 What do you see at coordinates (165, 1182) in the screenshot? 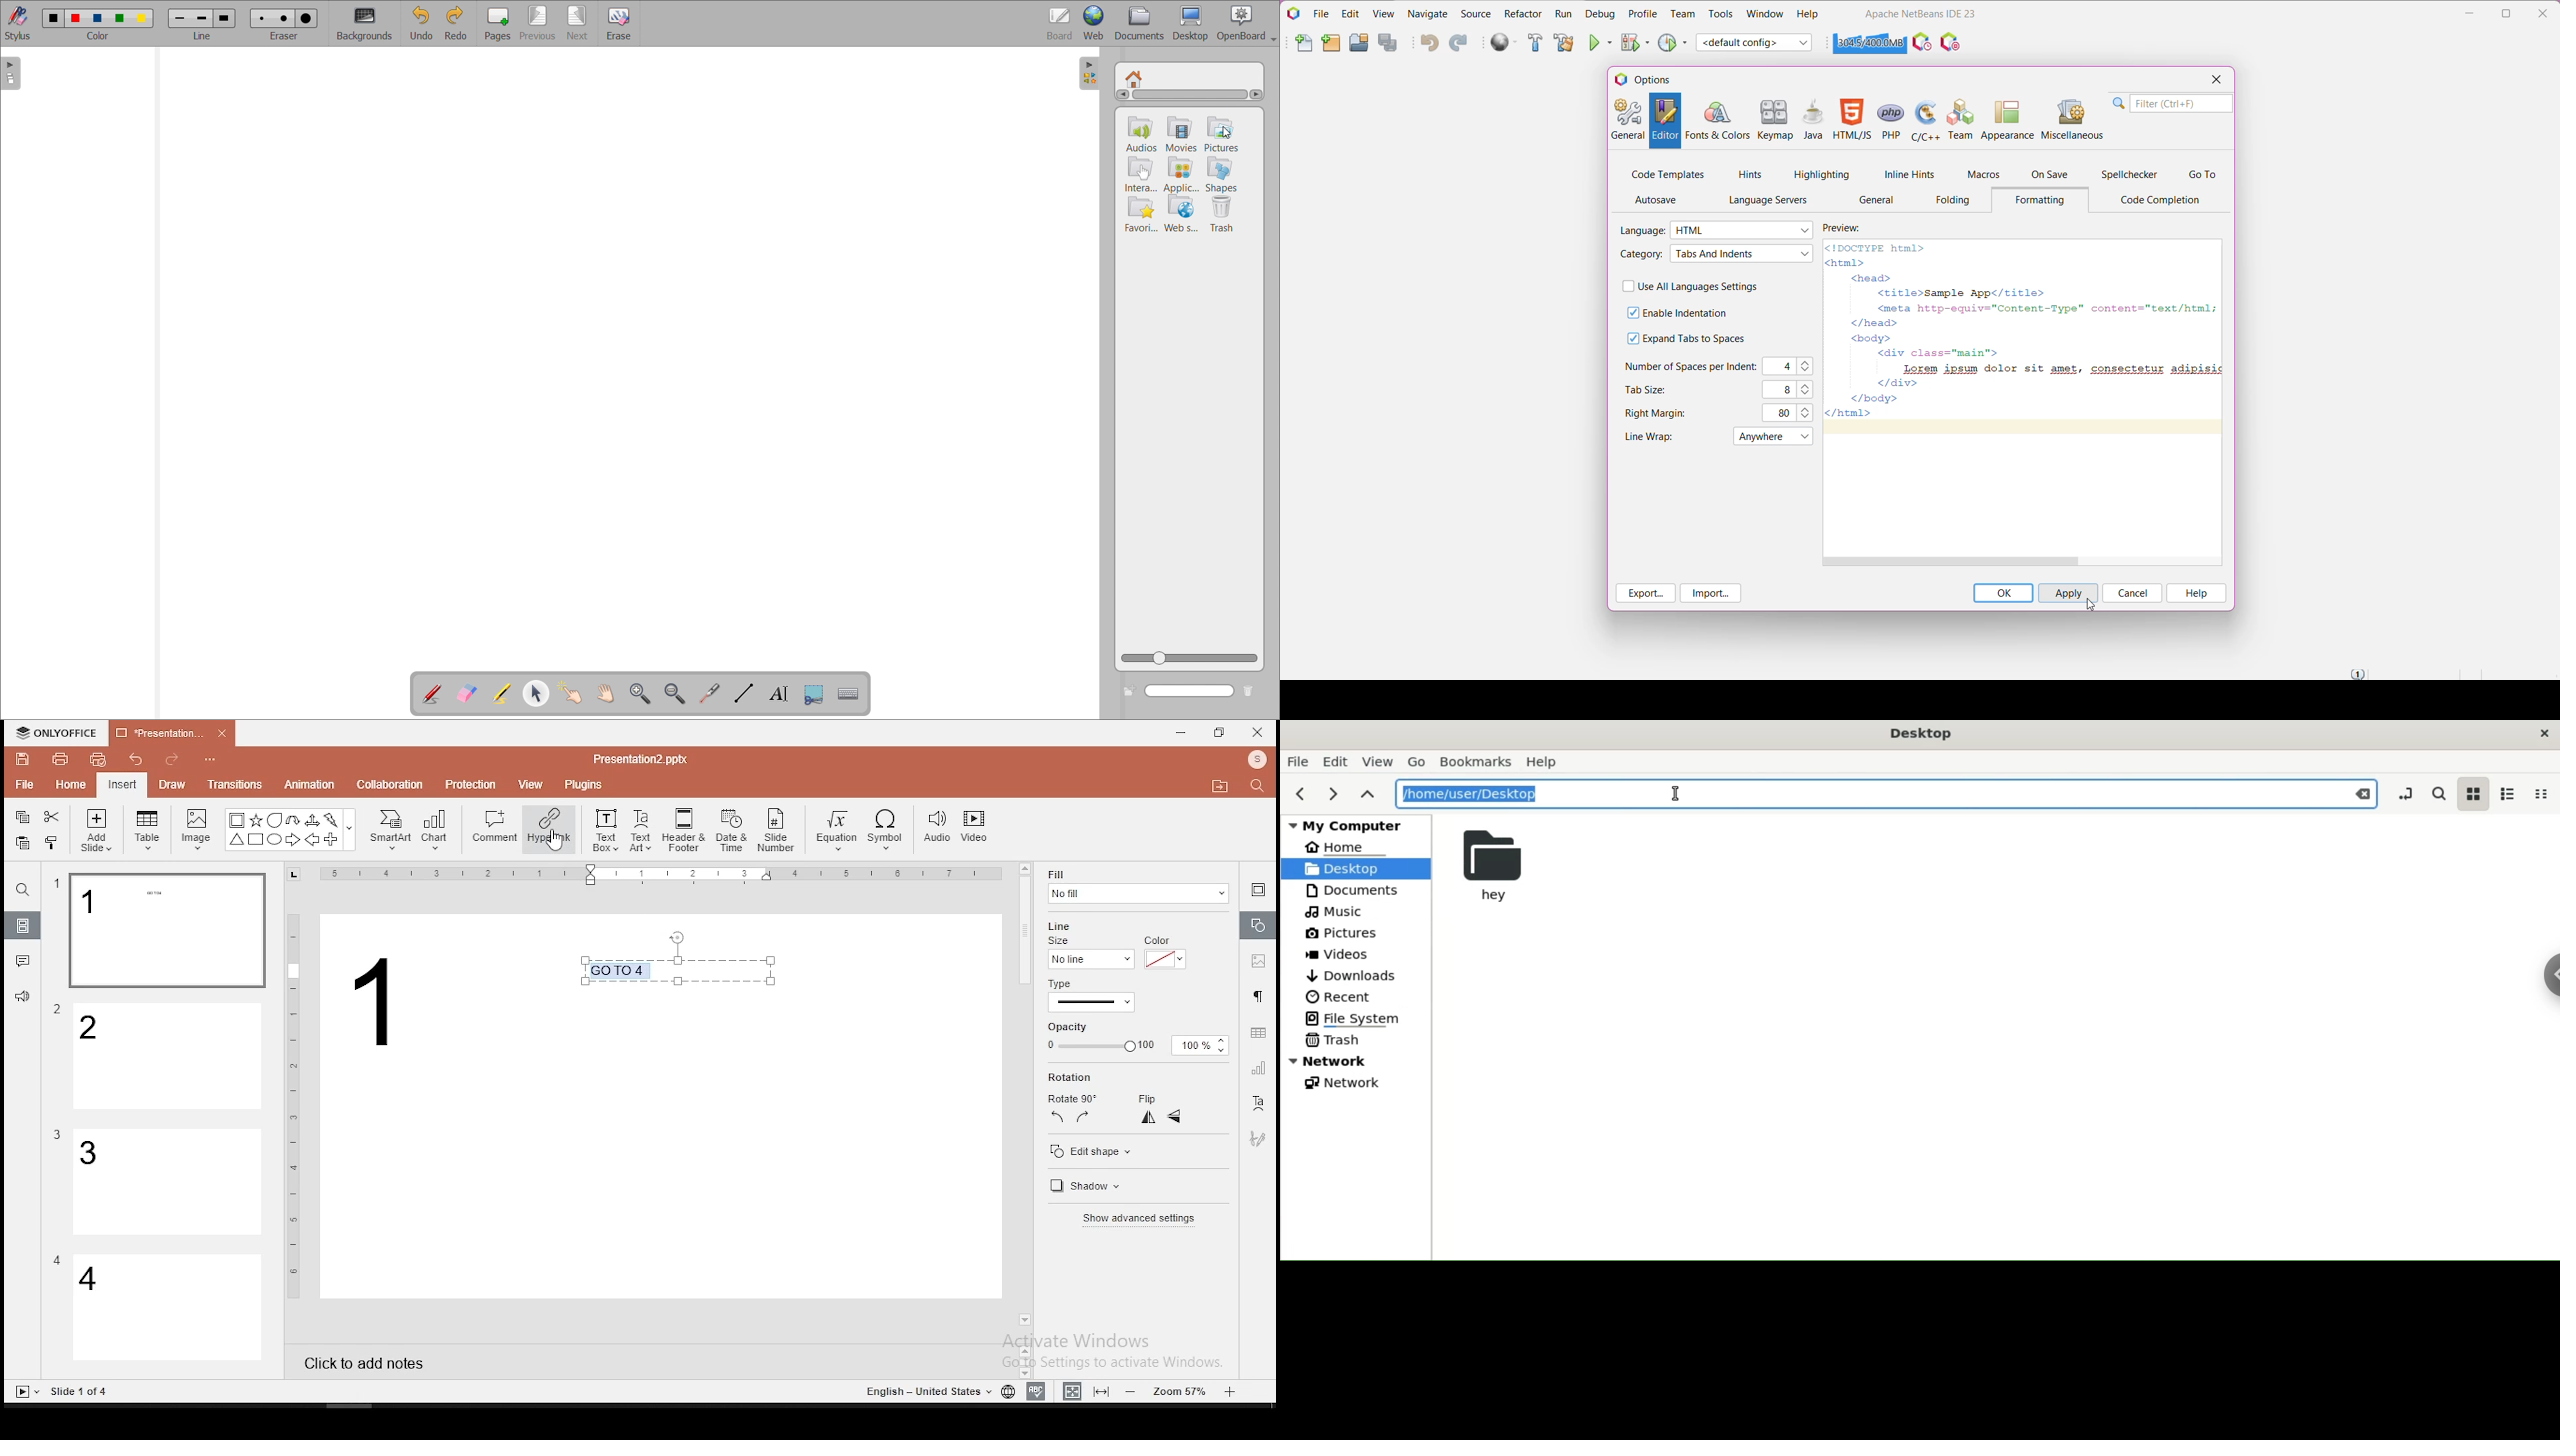
I see `slide 3` at bounding box center [165, 1182].